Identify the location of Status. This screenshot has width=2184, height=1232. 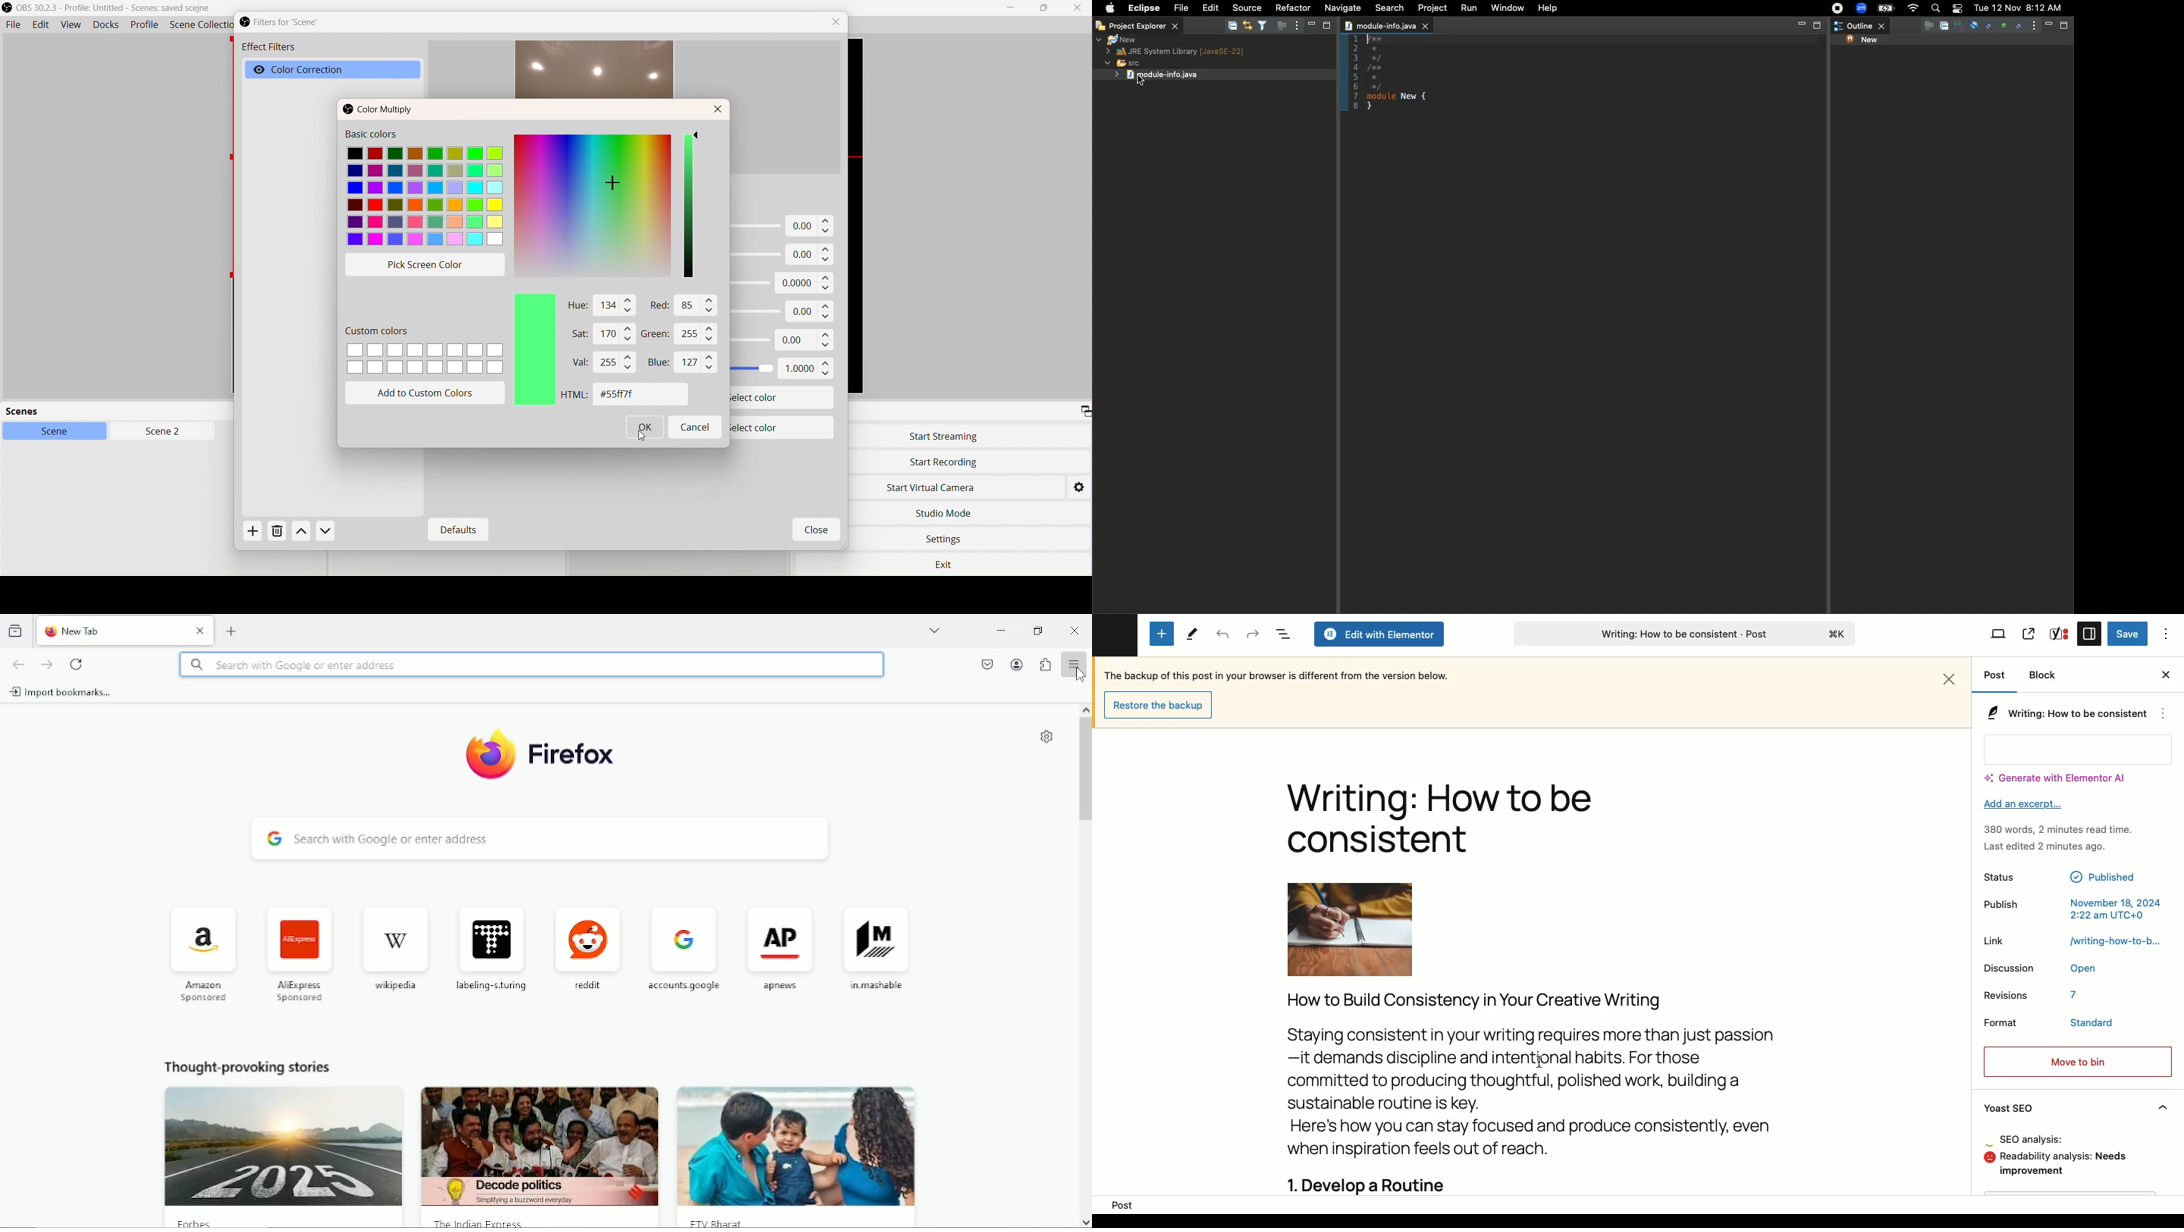
(1997, 876).